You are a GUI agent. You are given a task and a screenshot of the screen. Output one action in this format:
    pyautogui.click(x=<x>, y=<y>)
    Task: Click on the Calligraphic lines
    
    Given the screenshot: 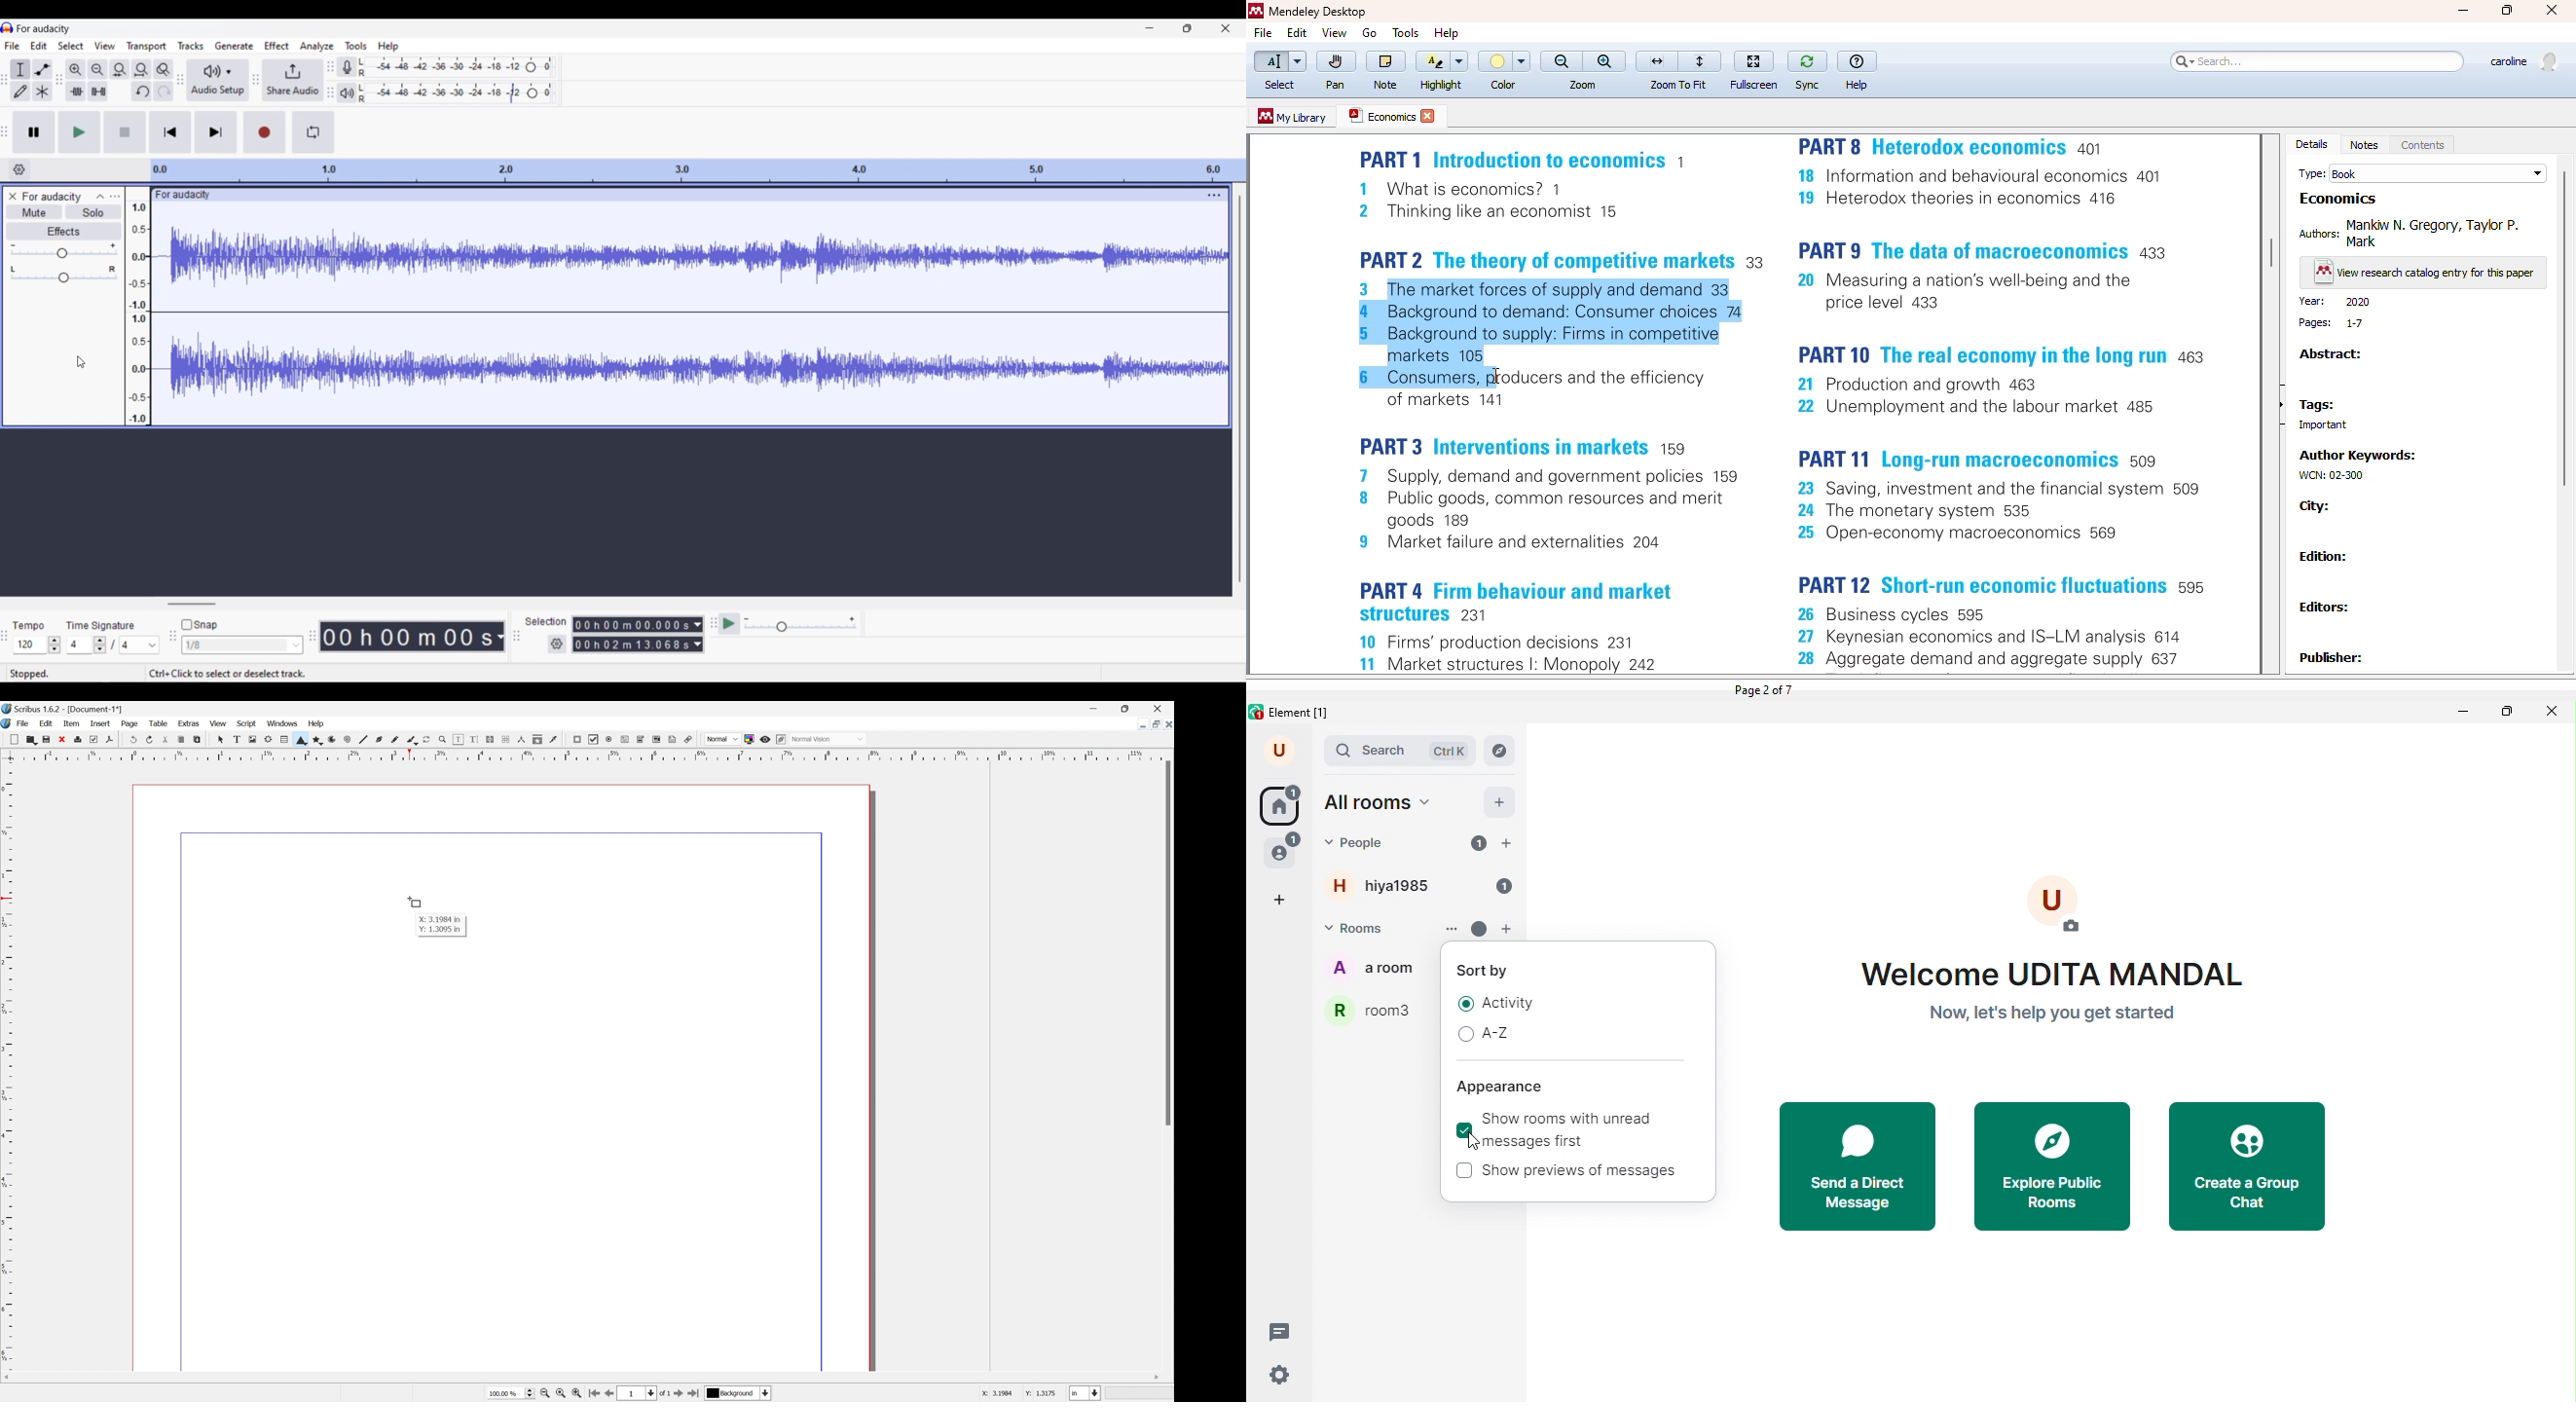 What is the action you would take?
    pyautogui.click(x=413, y=740)
    